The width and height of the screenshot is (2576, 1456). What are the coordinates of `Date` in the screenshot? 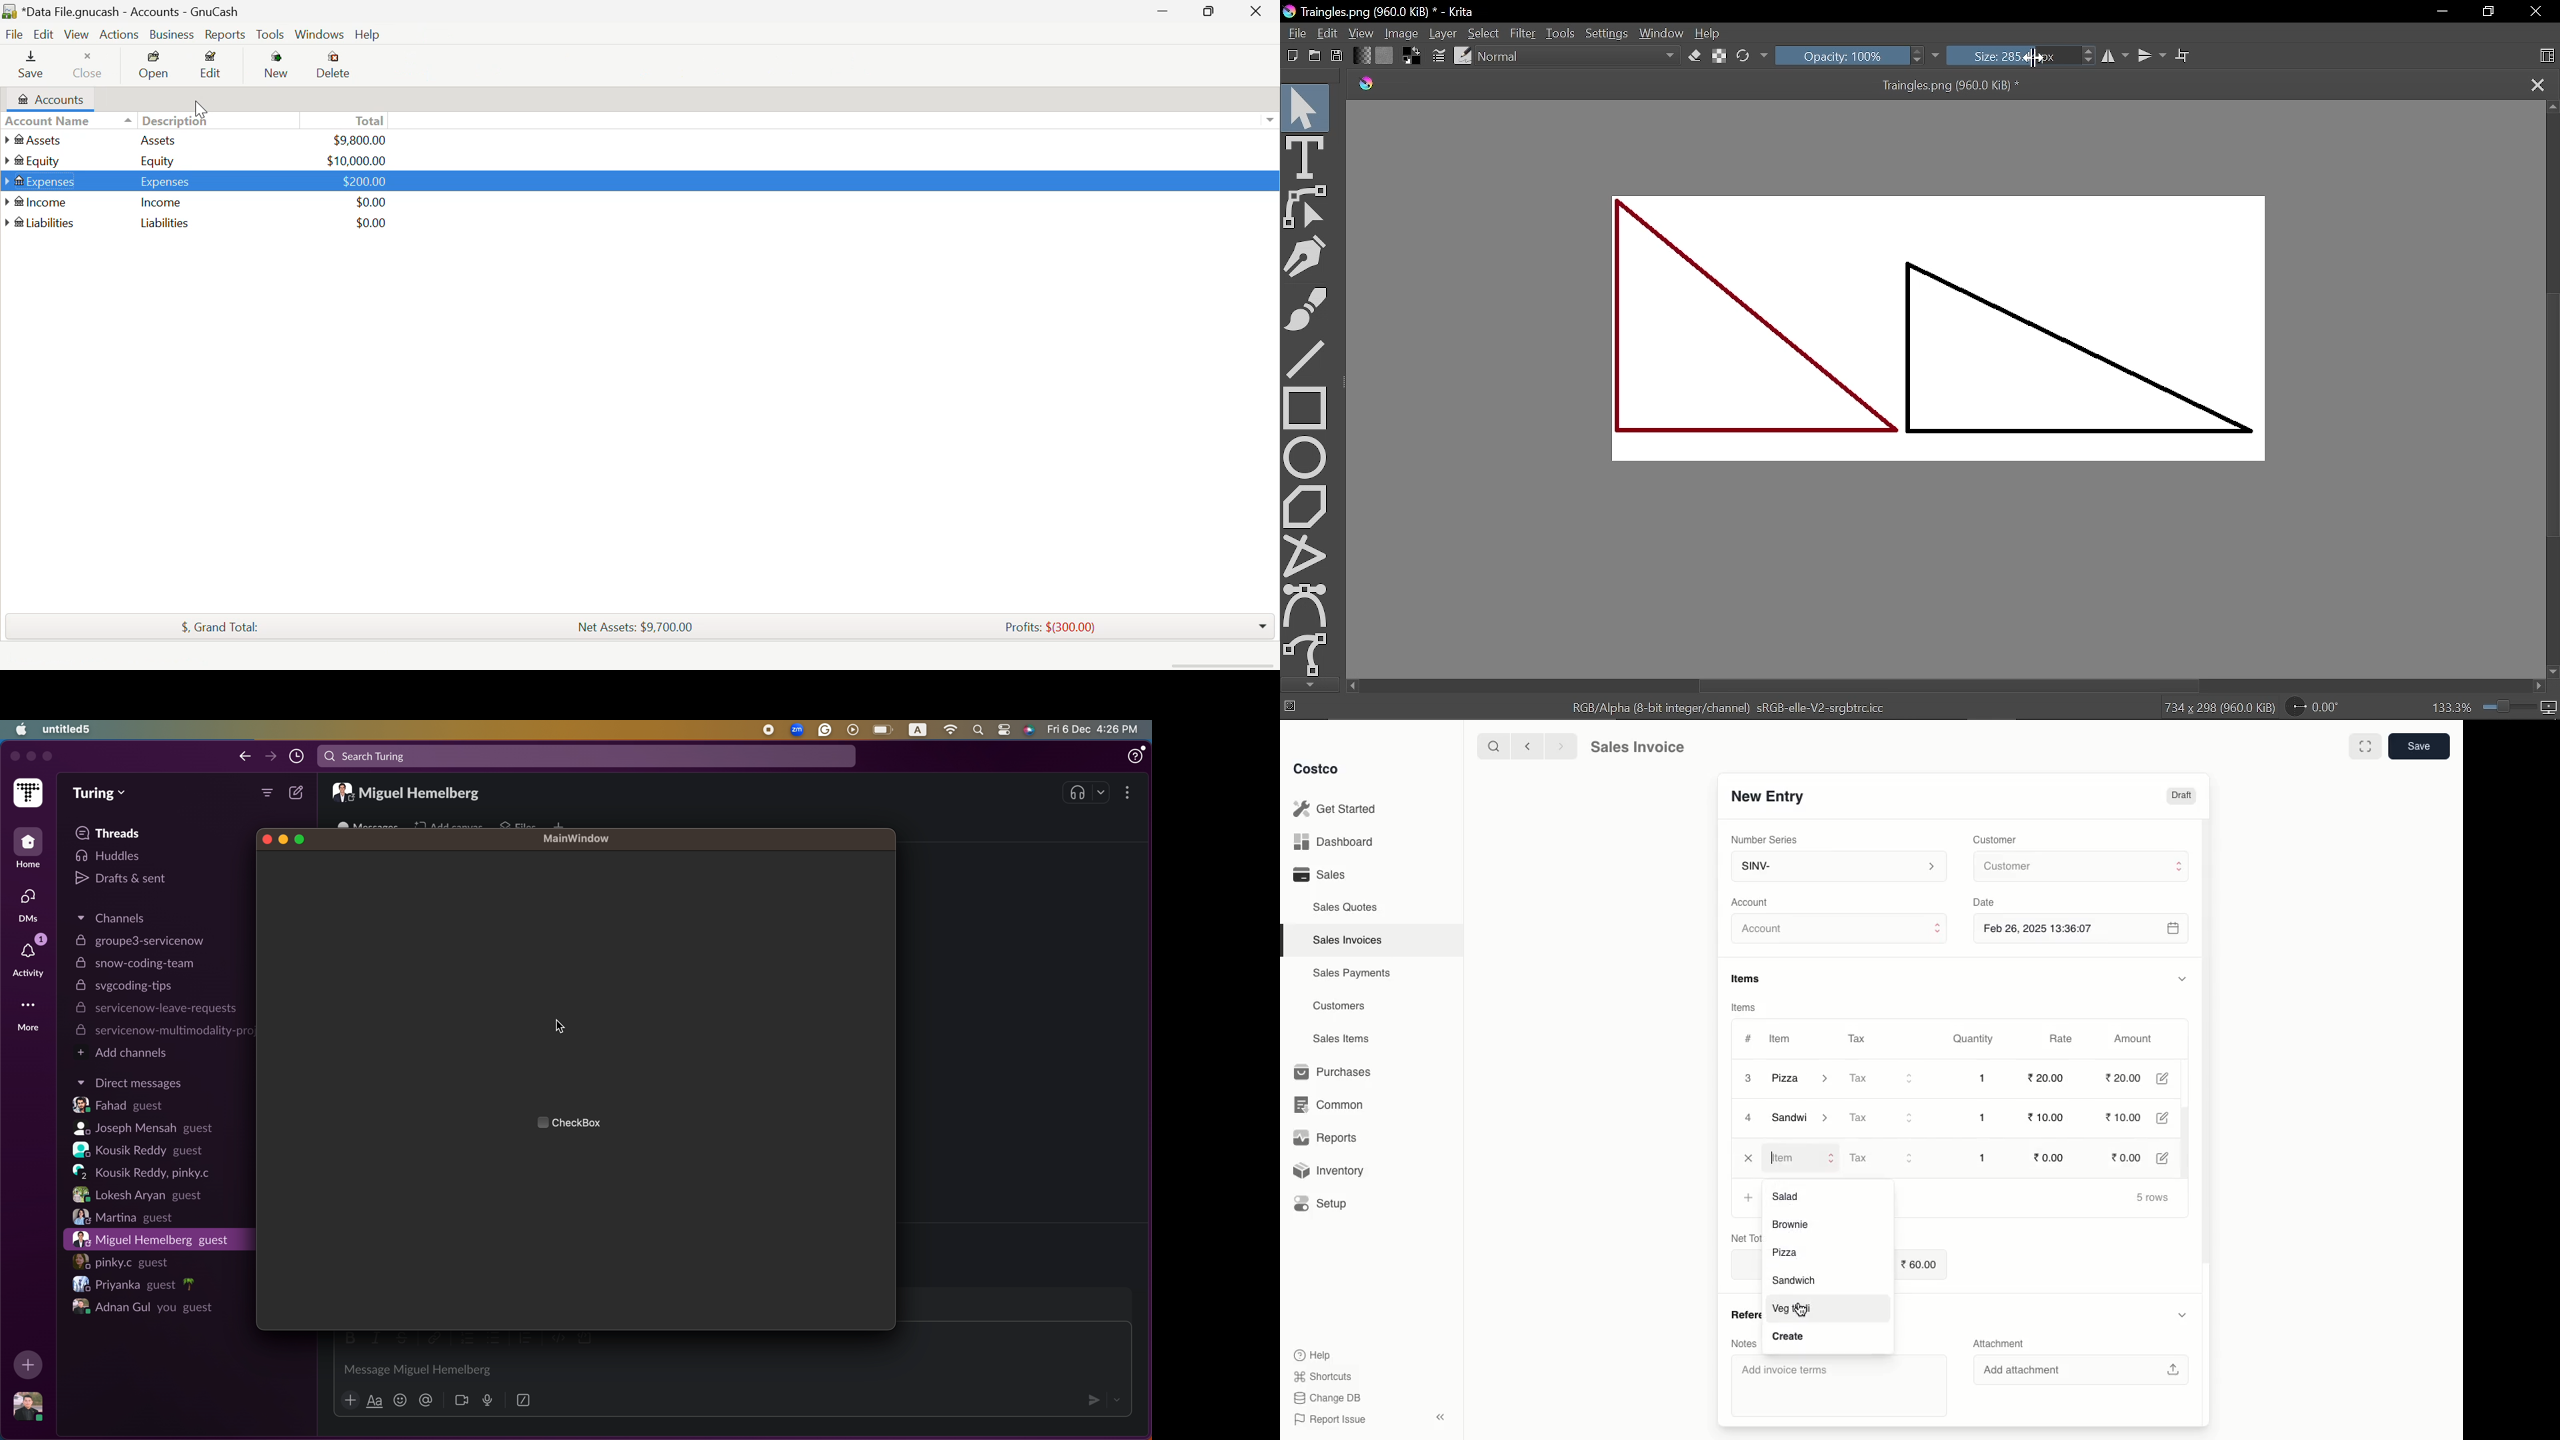 It's located at (1988, 902).